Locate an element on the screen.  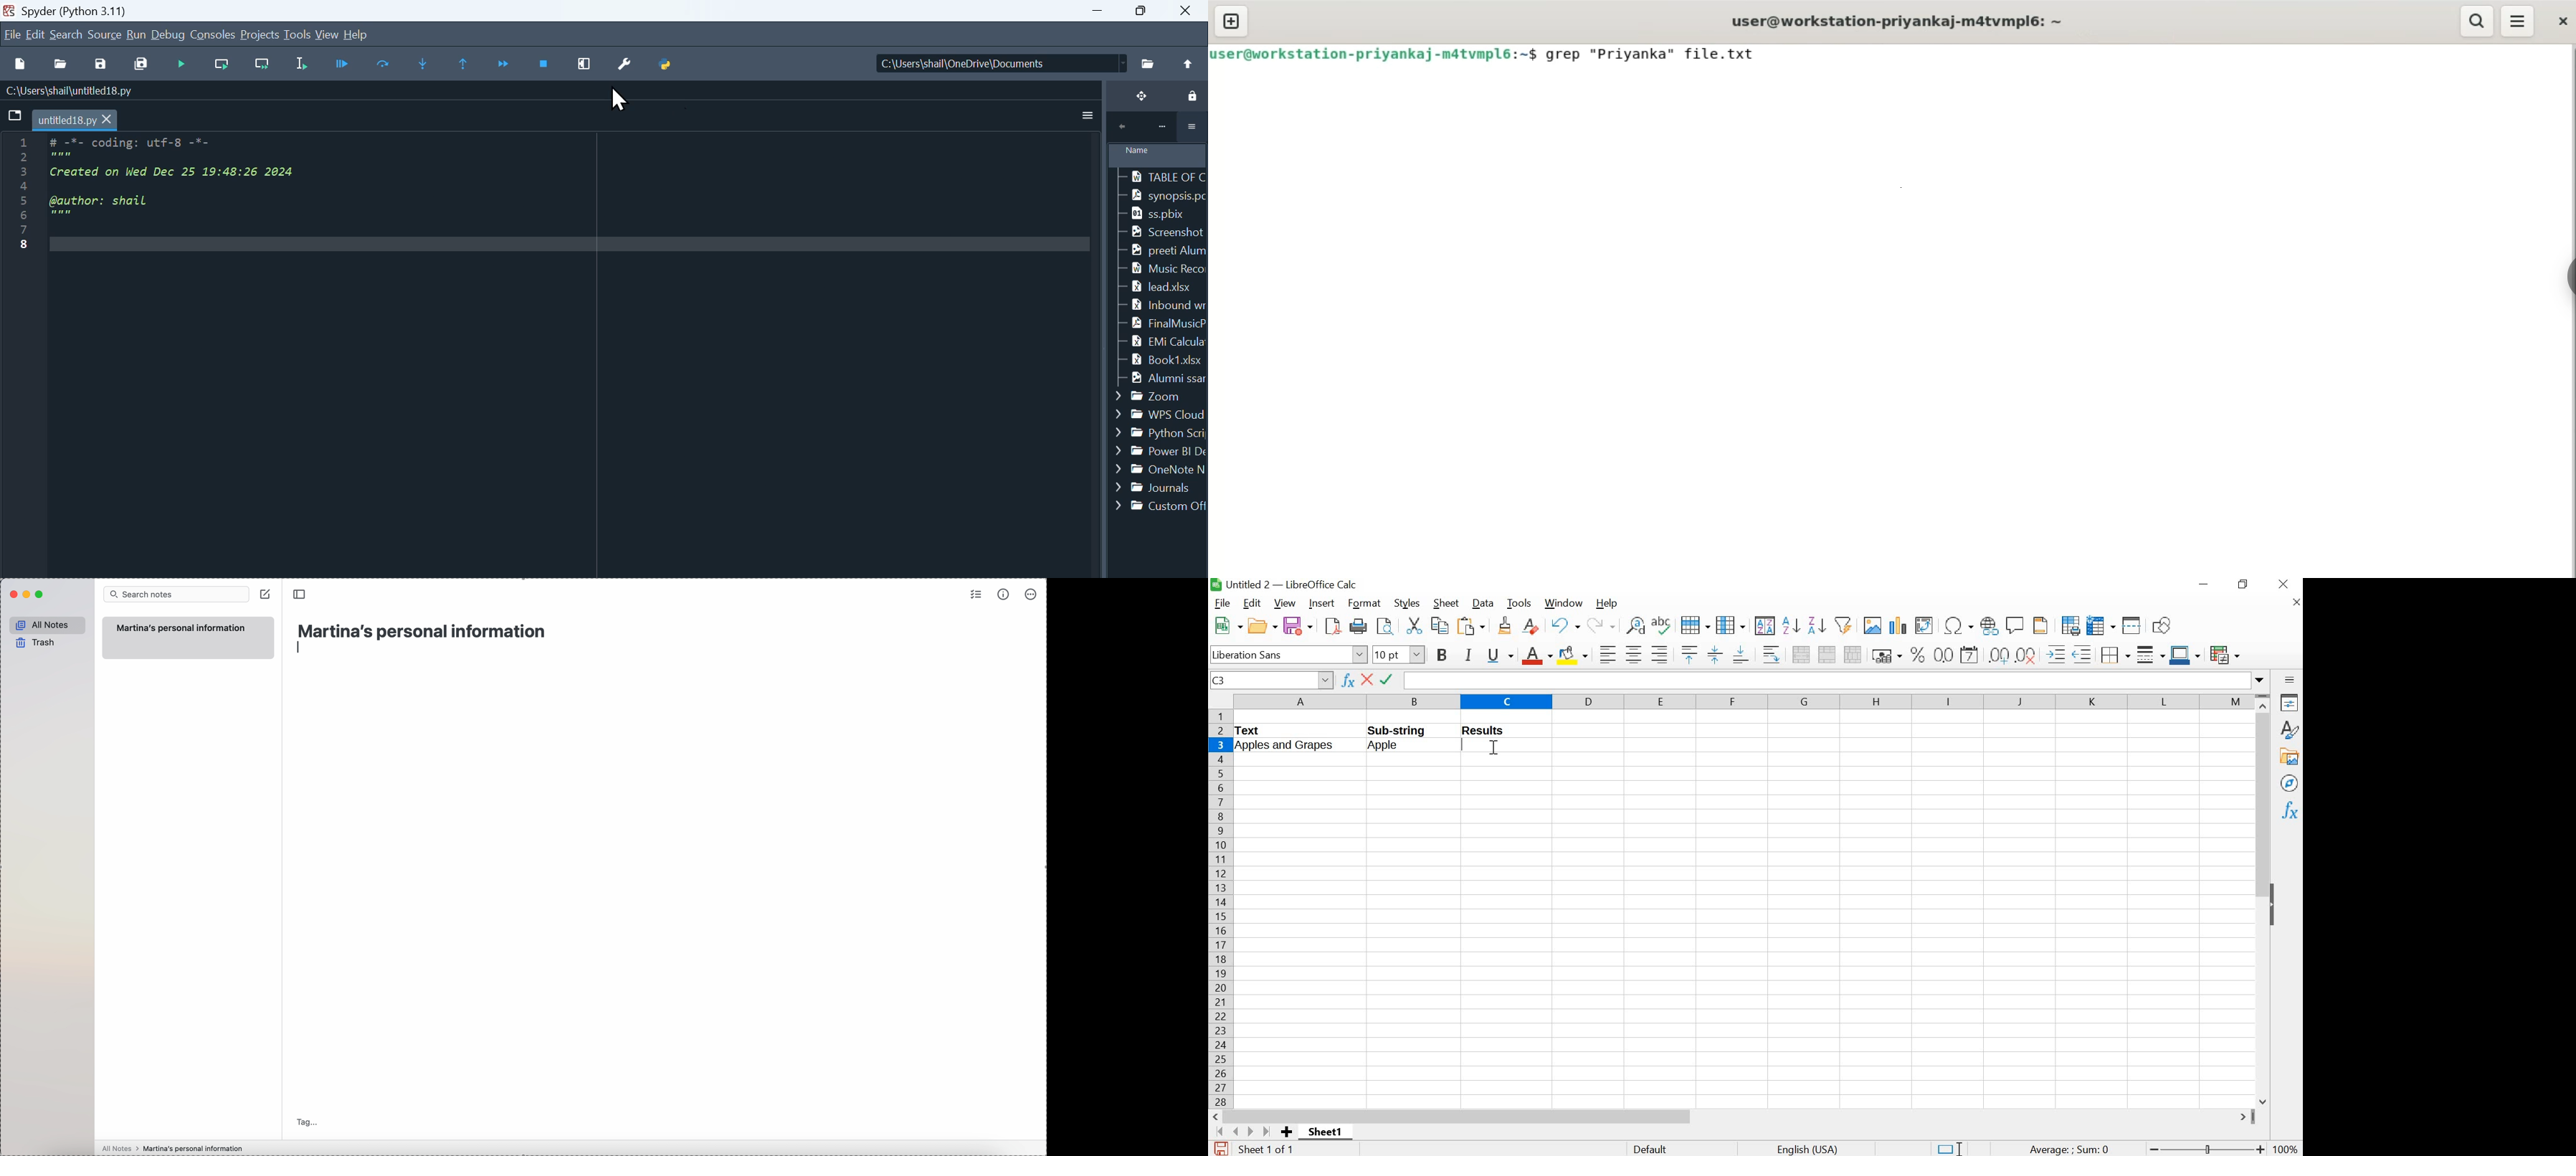
lock is located at coordinates (1190, 98).